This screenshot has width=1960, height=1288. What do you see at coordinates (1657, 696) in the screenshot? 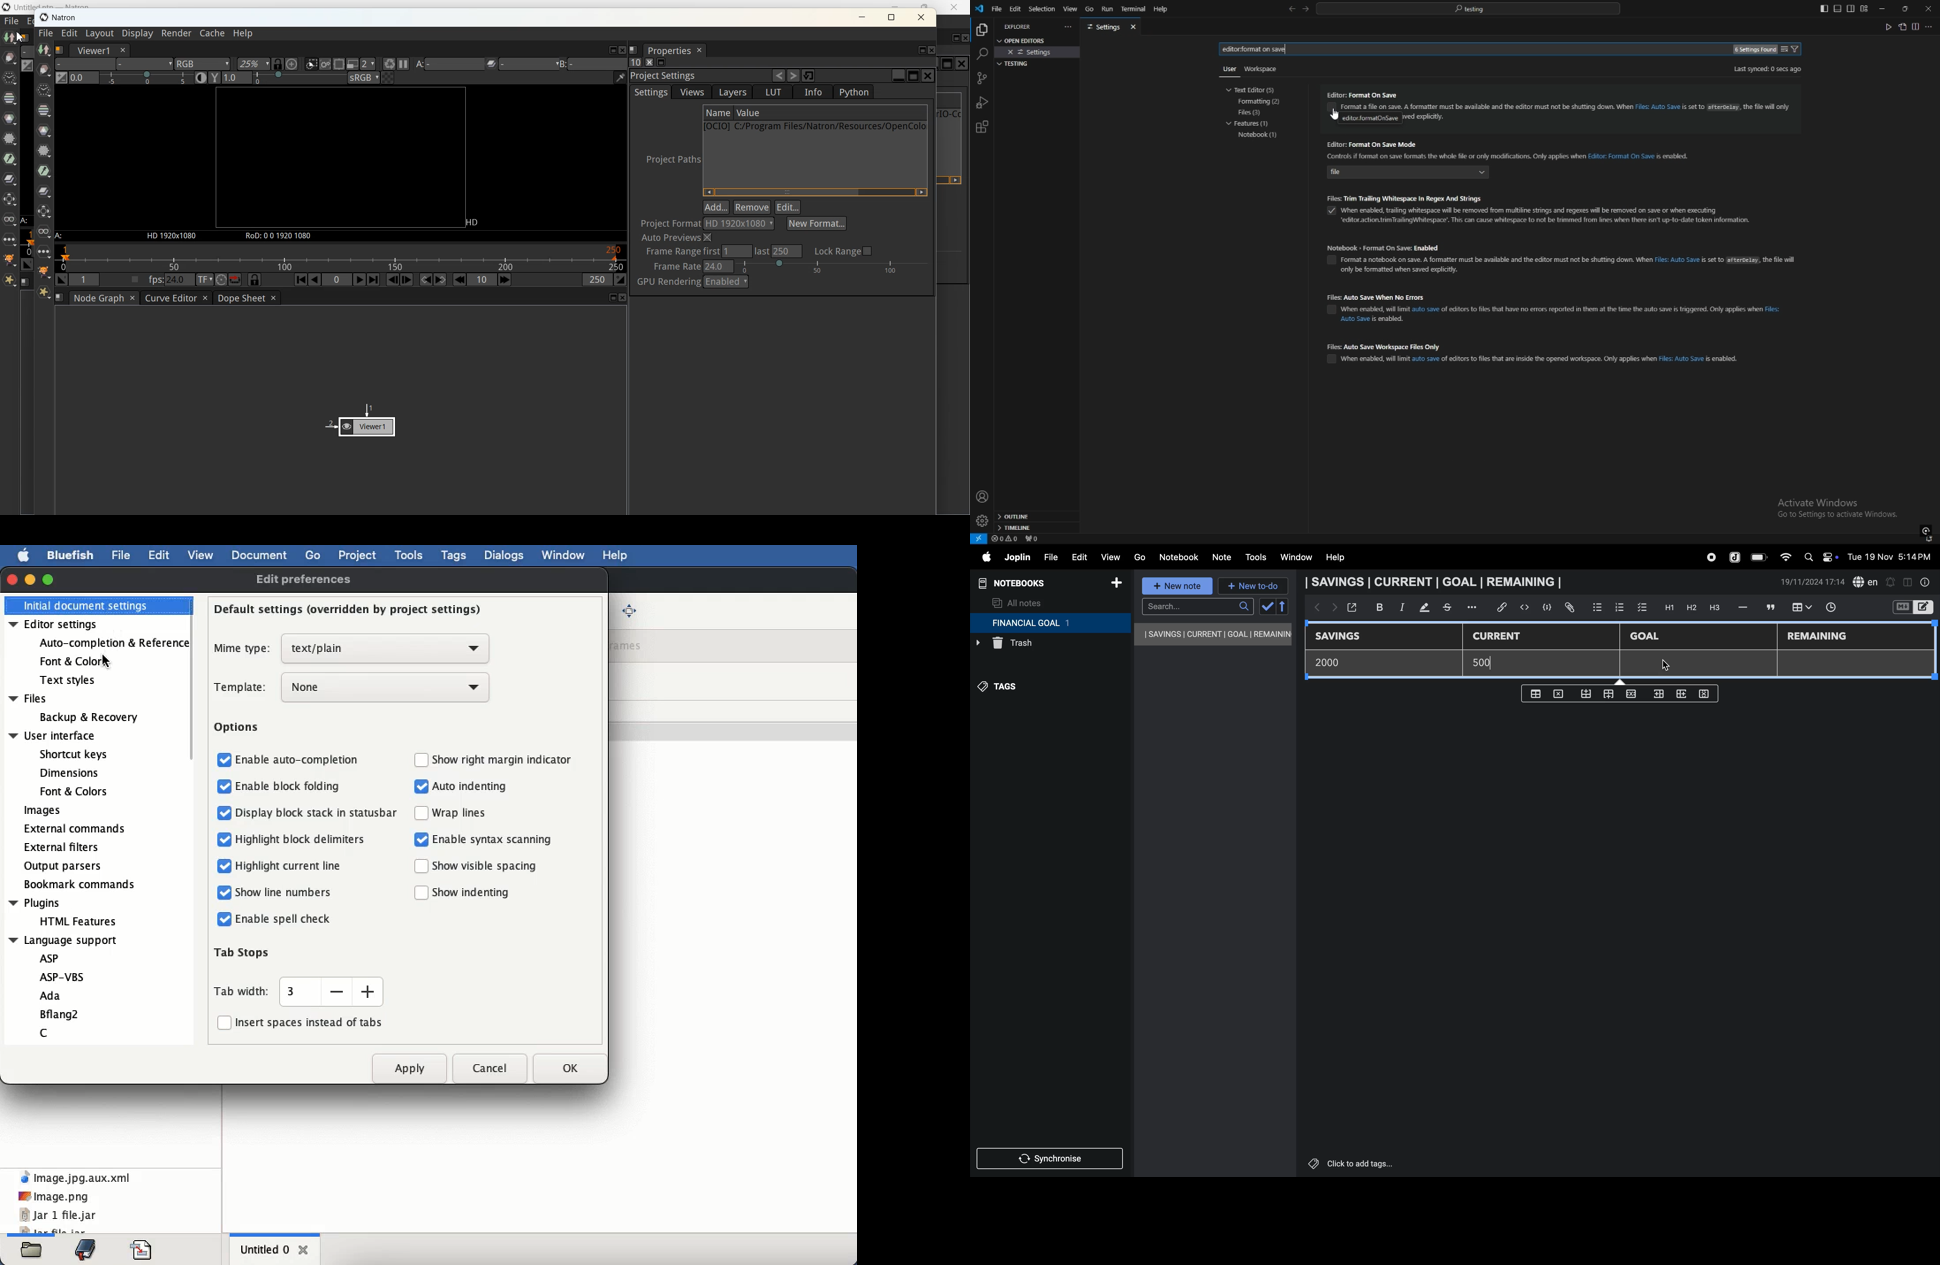
I see `inser rows` at bounding box center [1657, 696].